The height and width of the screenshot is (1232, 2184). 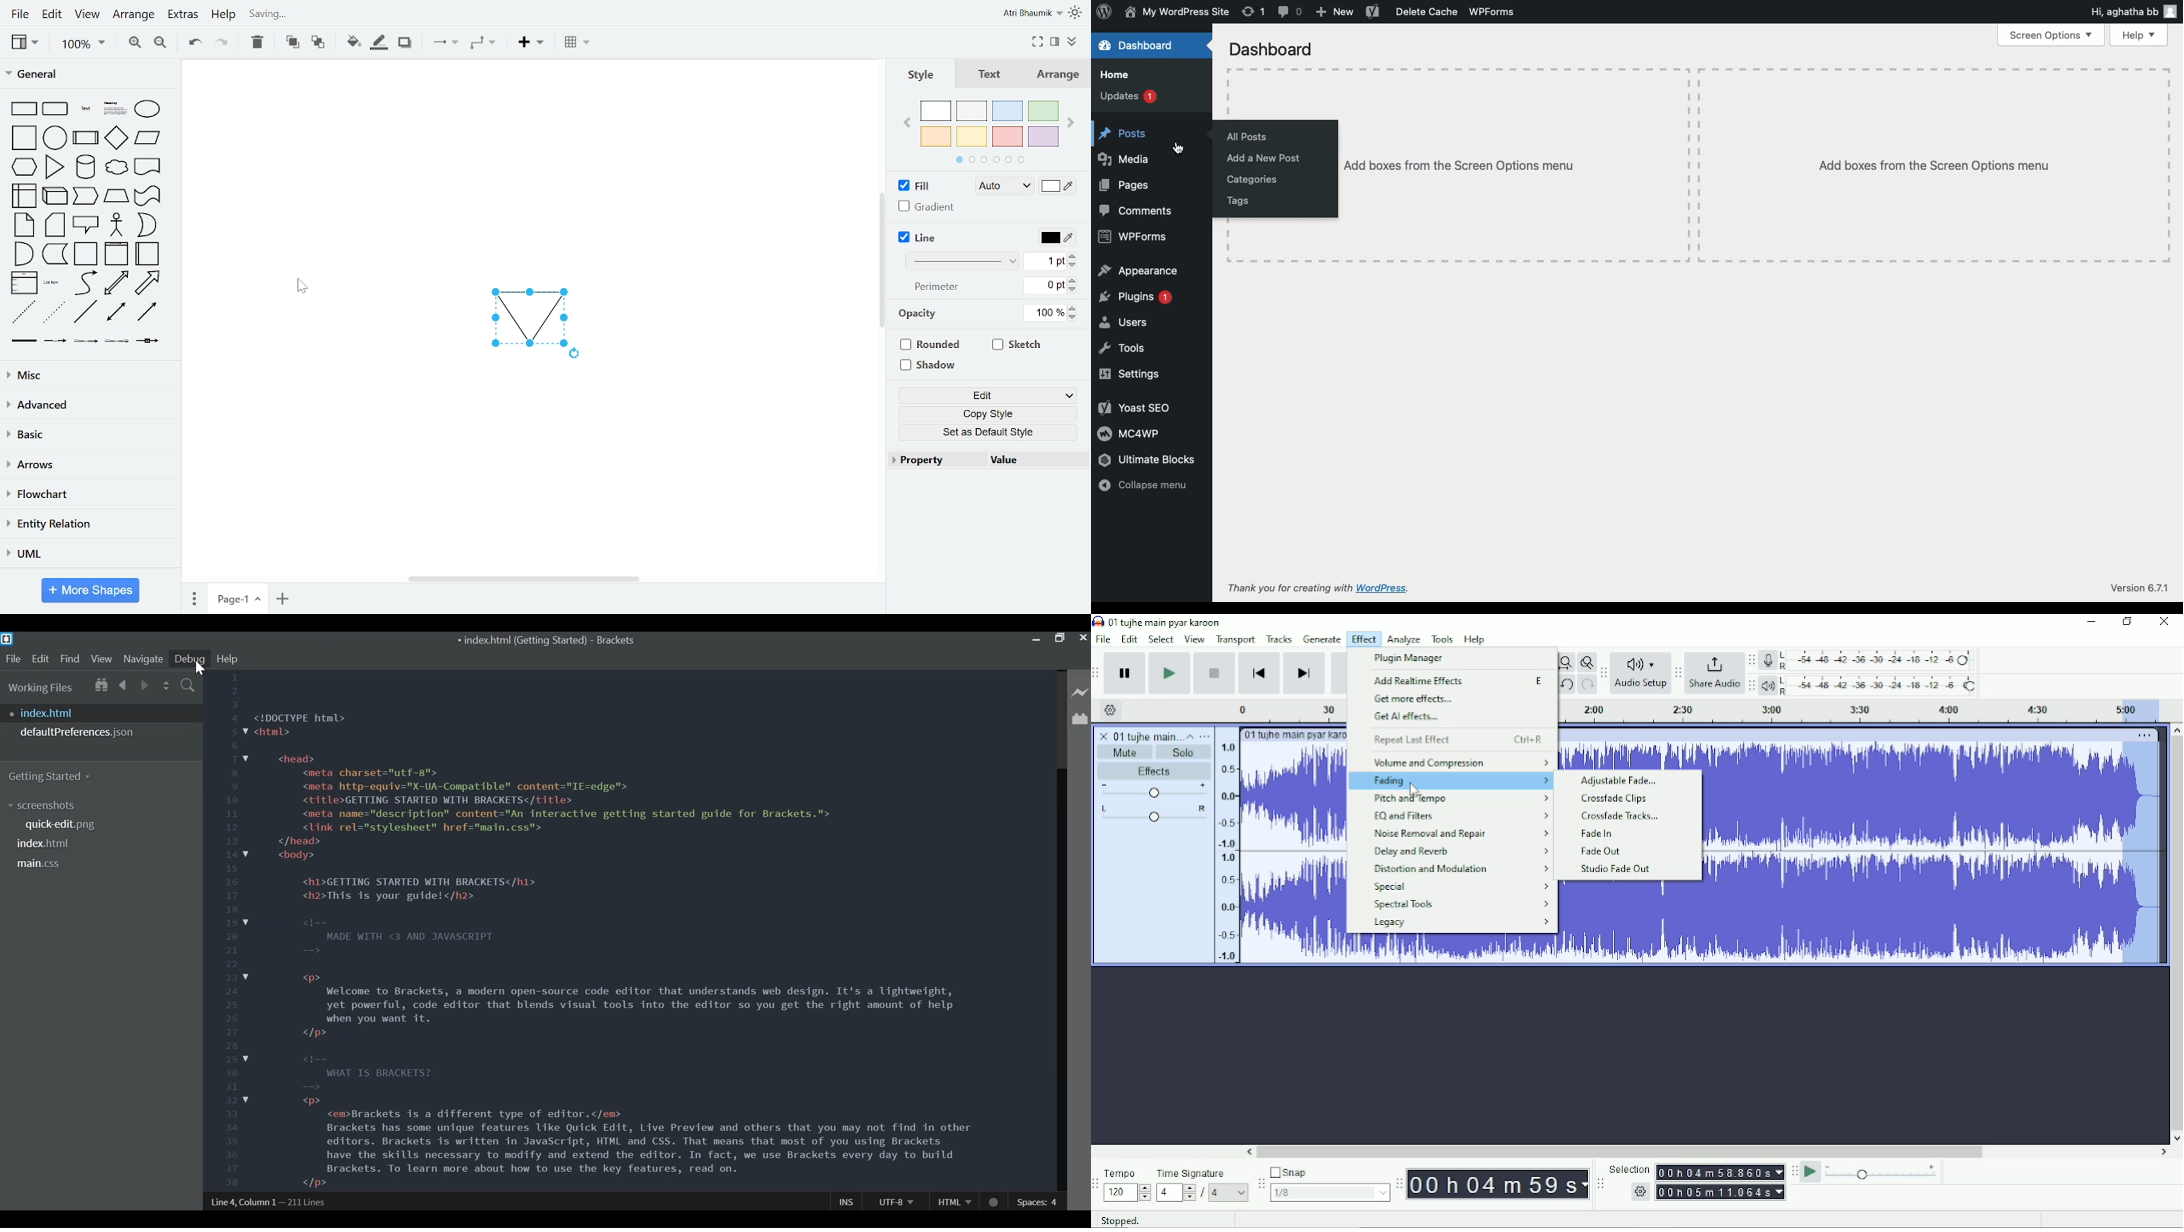 What do you see at coordinates (40, 659) in the screenshot?
I see `Edit` at bounding box center [40, 659].